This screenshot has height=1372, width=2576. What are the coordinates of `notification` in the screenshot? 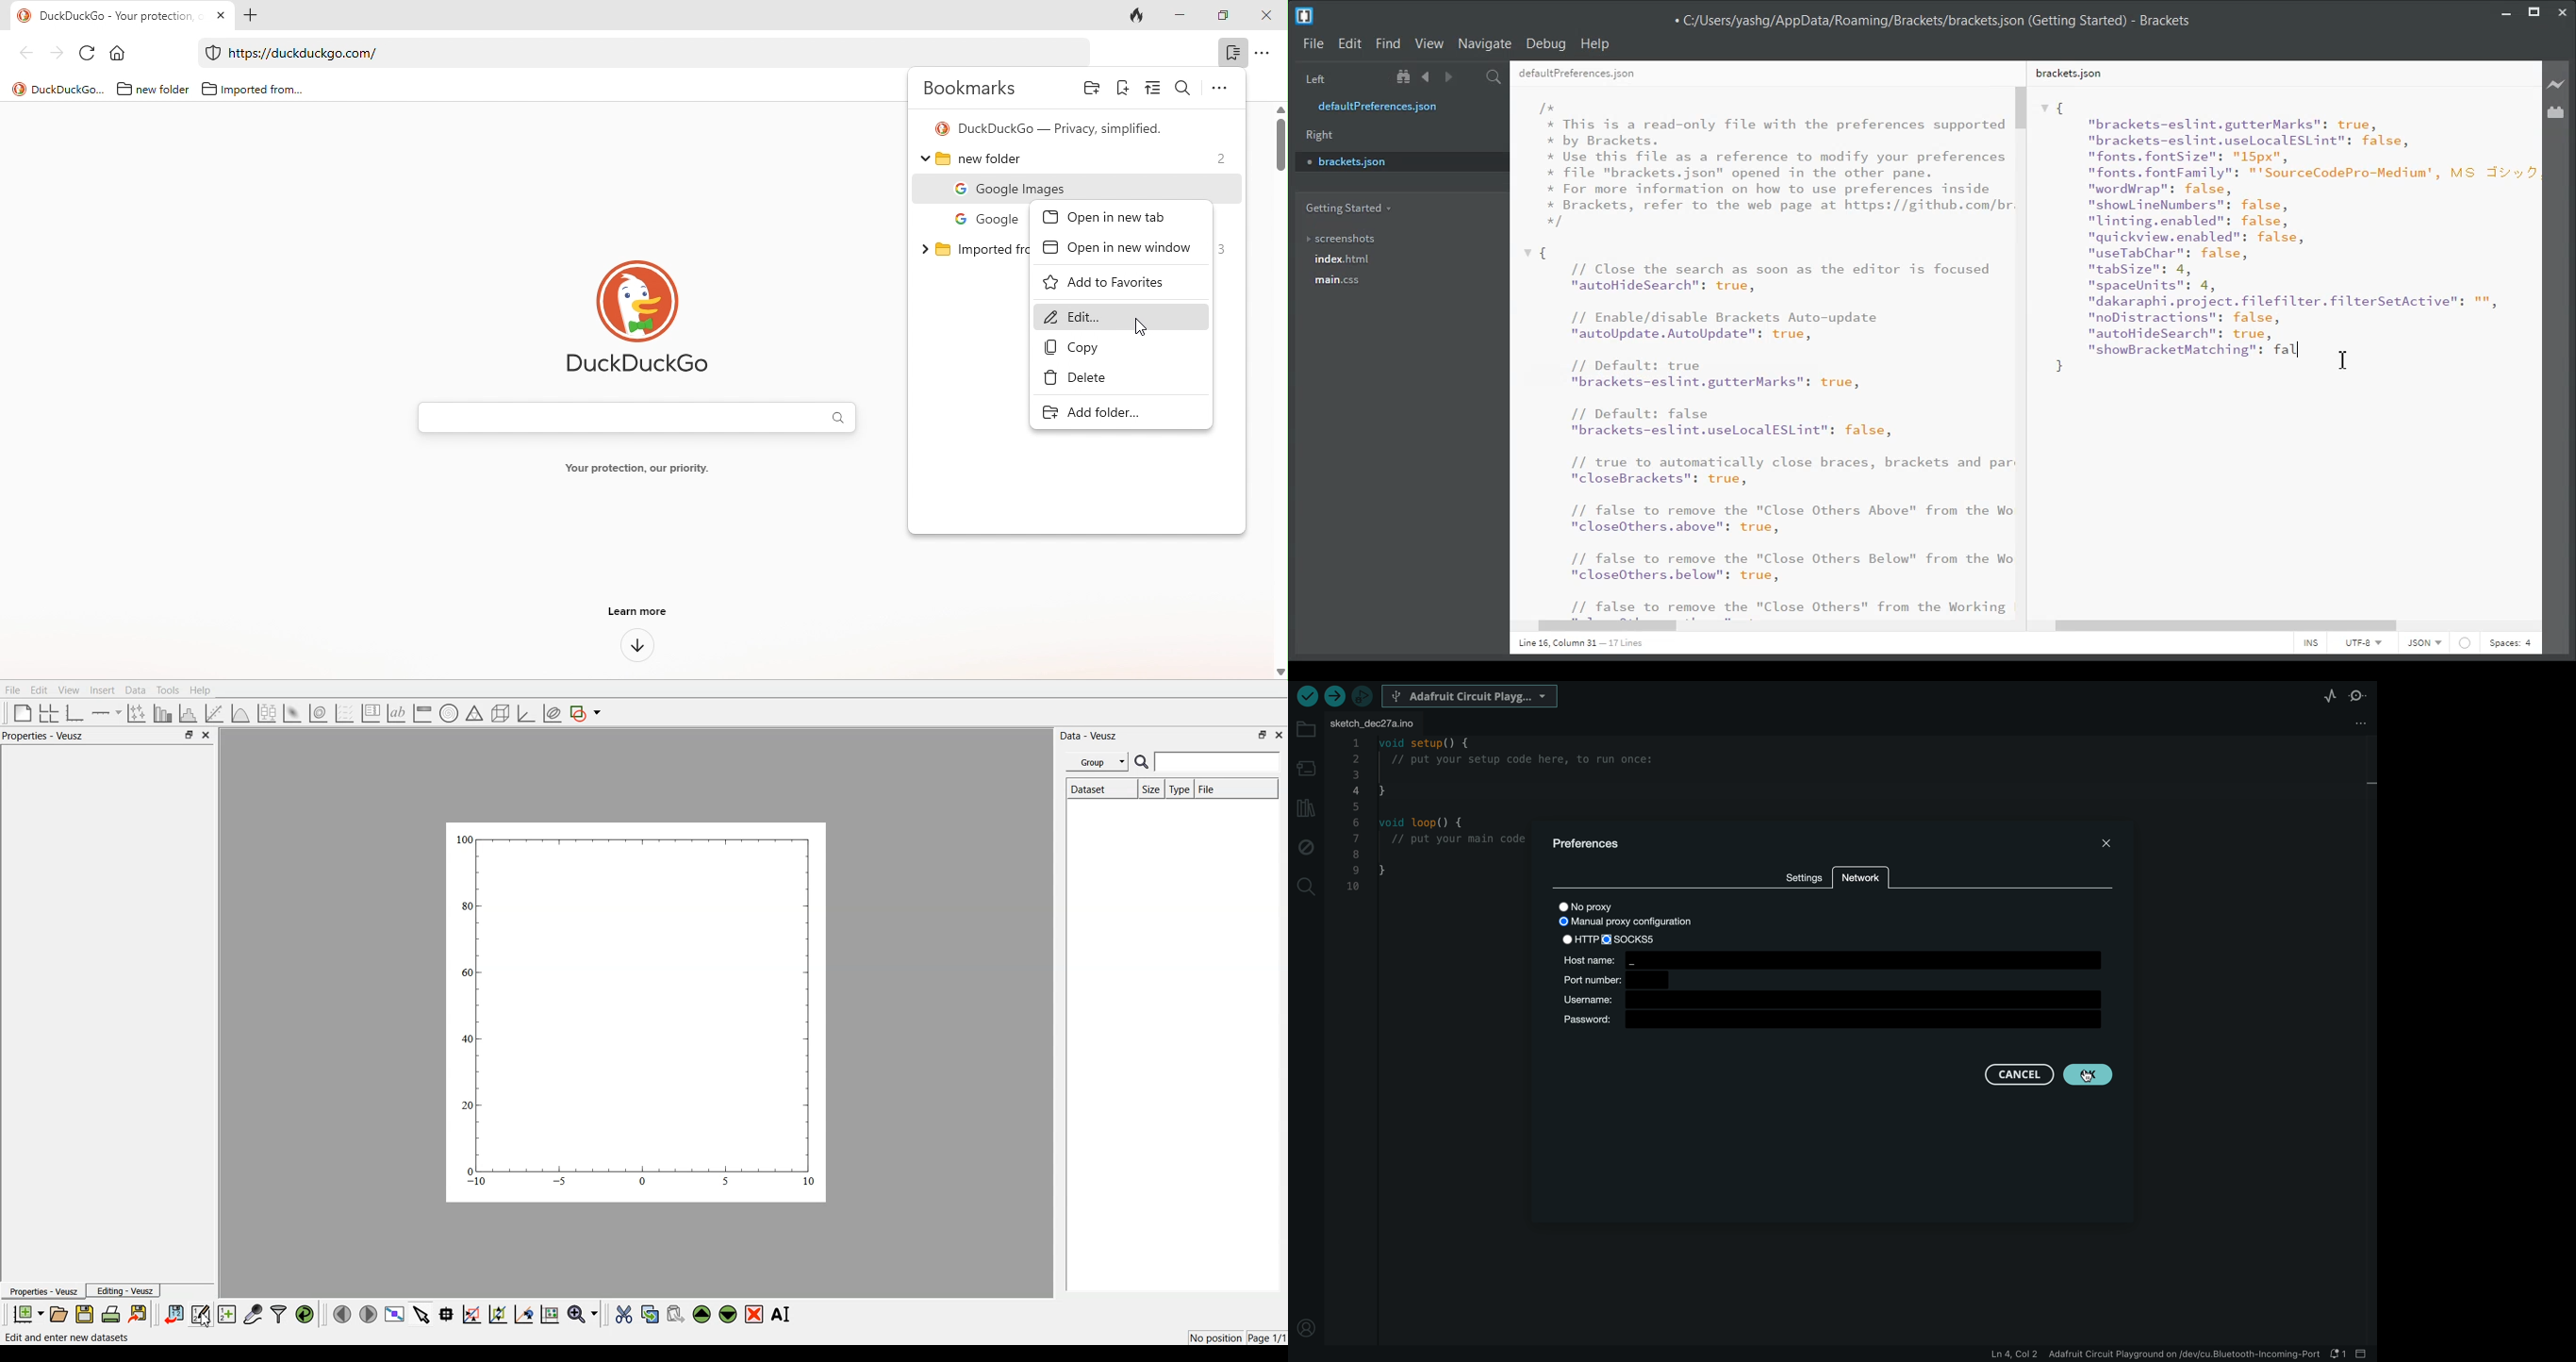 It's located at (2337, 1353).